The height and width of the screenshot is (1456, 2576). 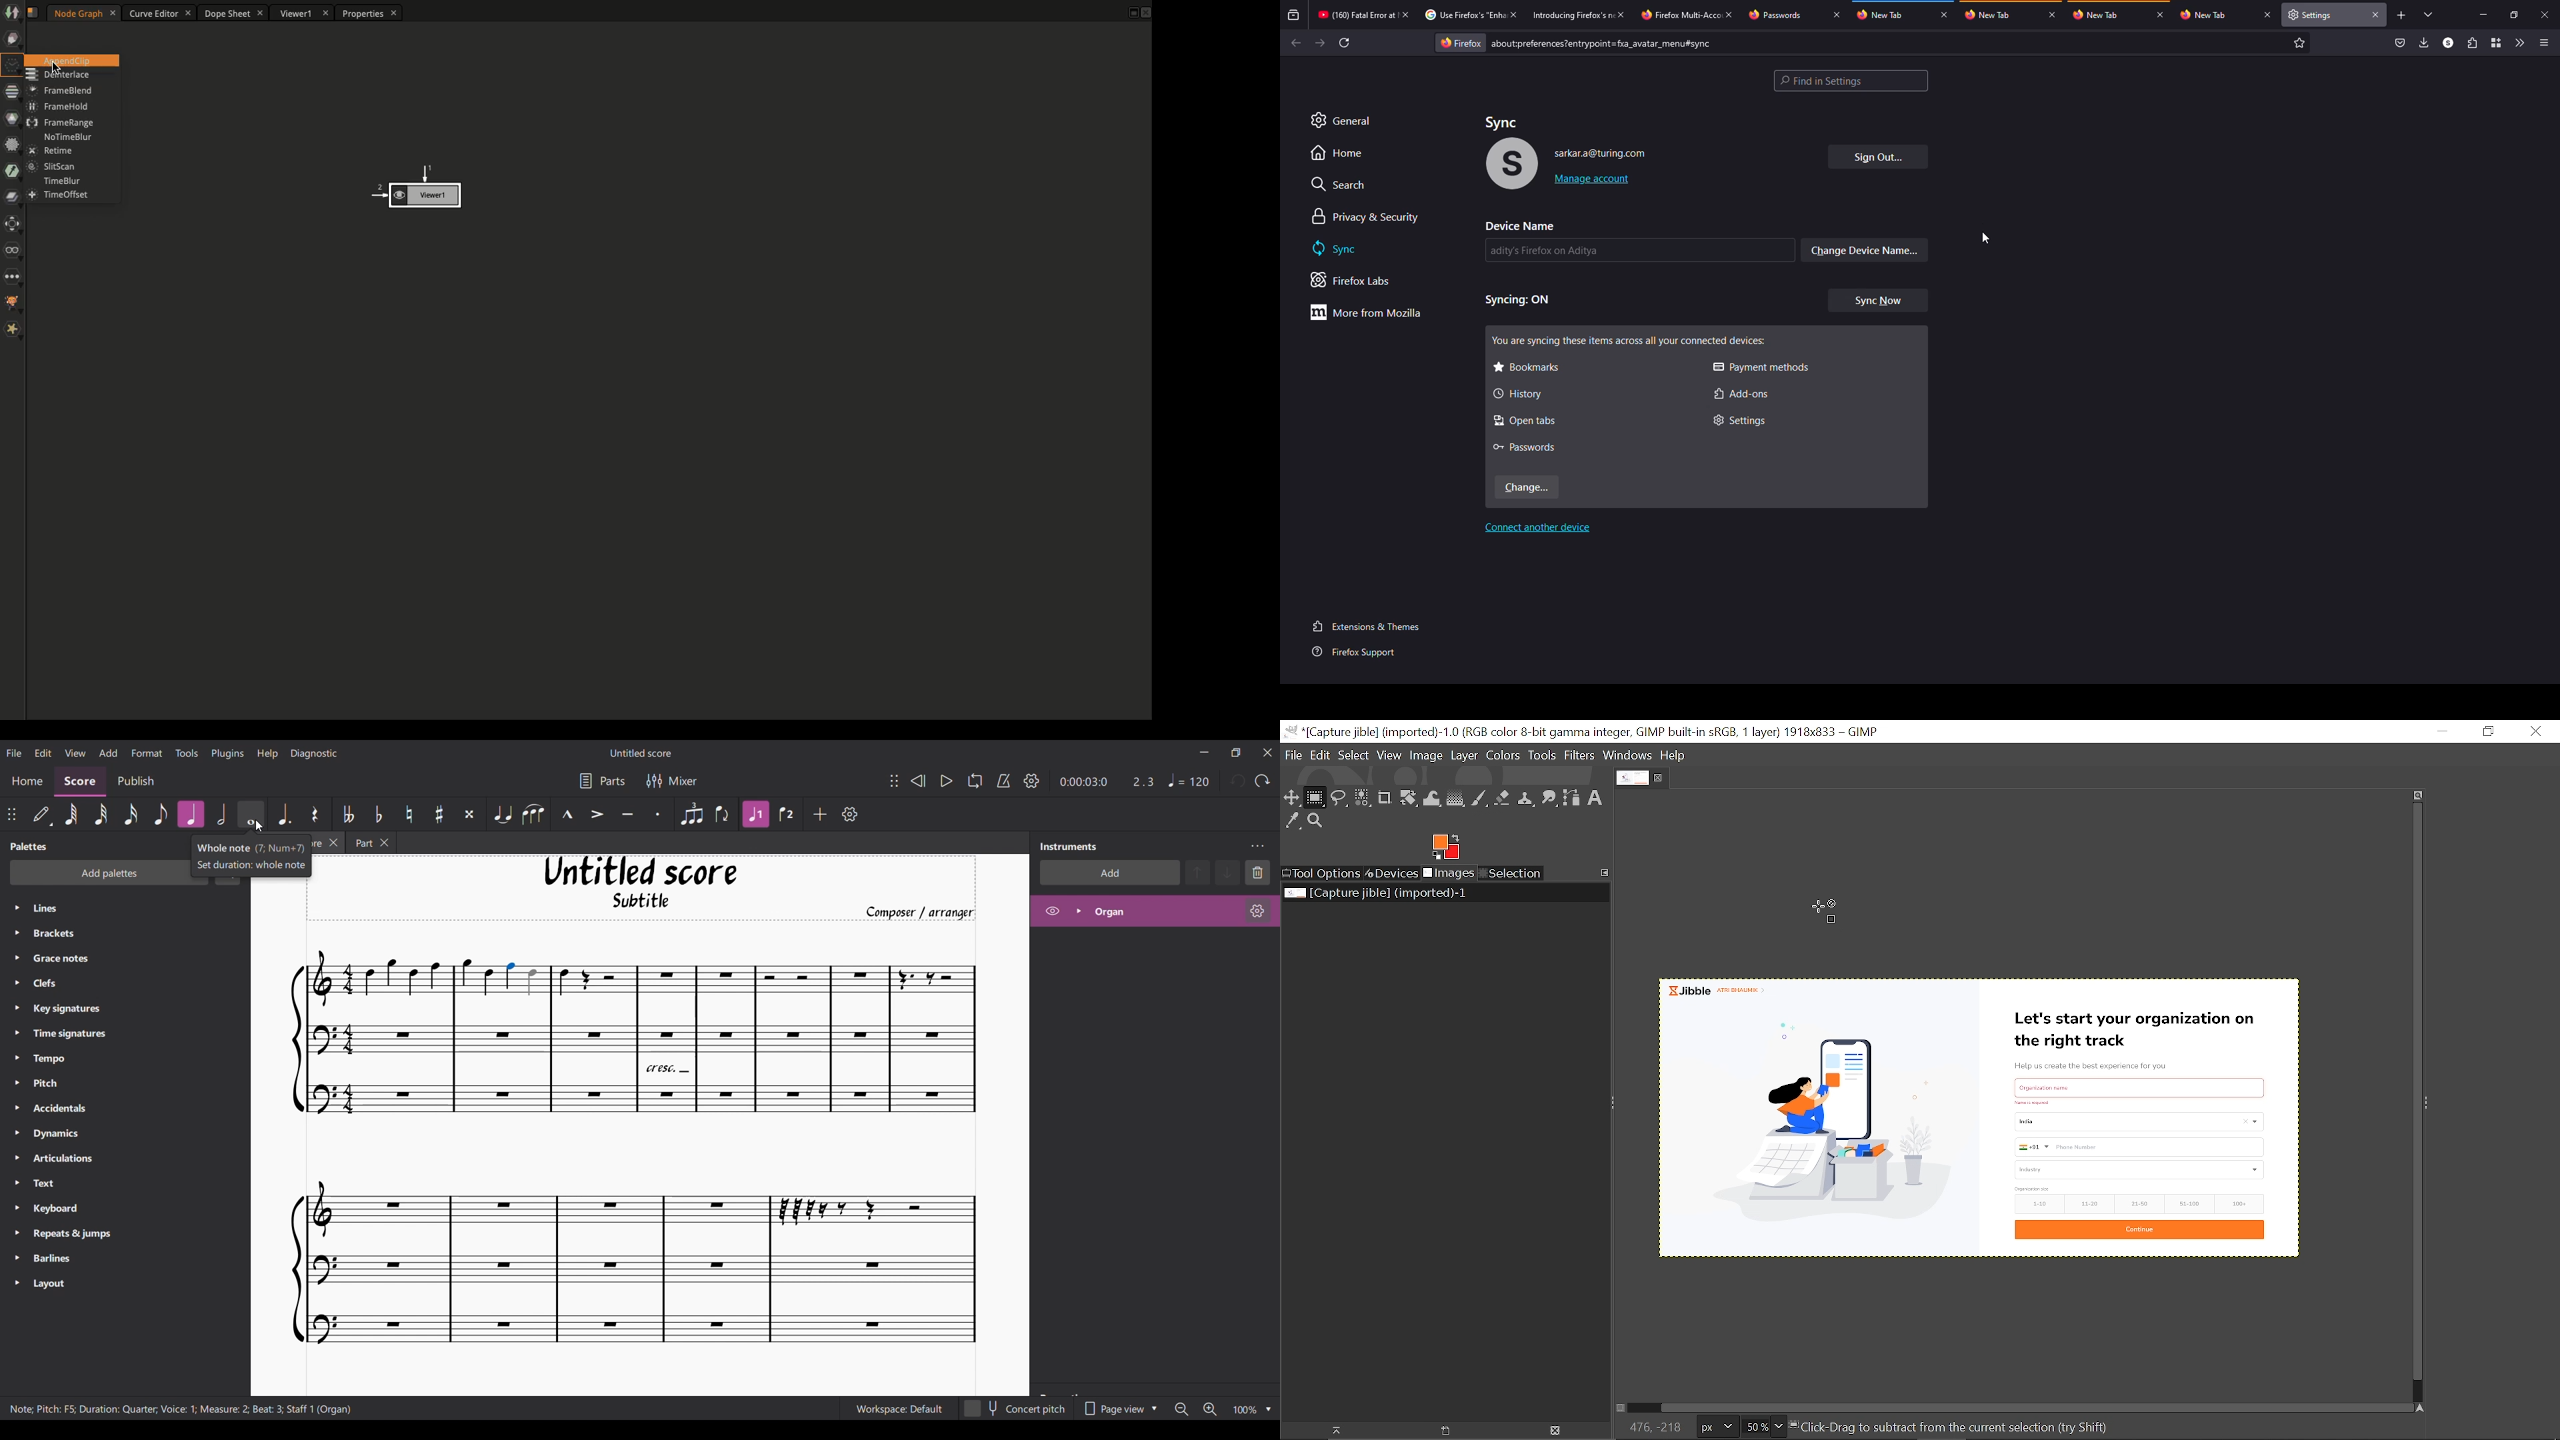 What do you see at coordinates (16, 1095) in the screenshot?
I see `Click to expand respective palette` at bounding box center [16, 1095].